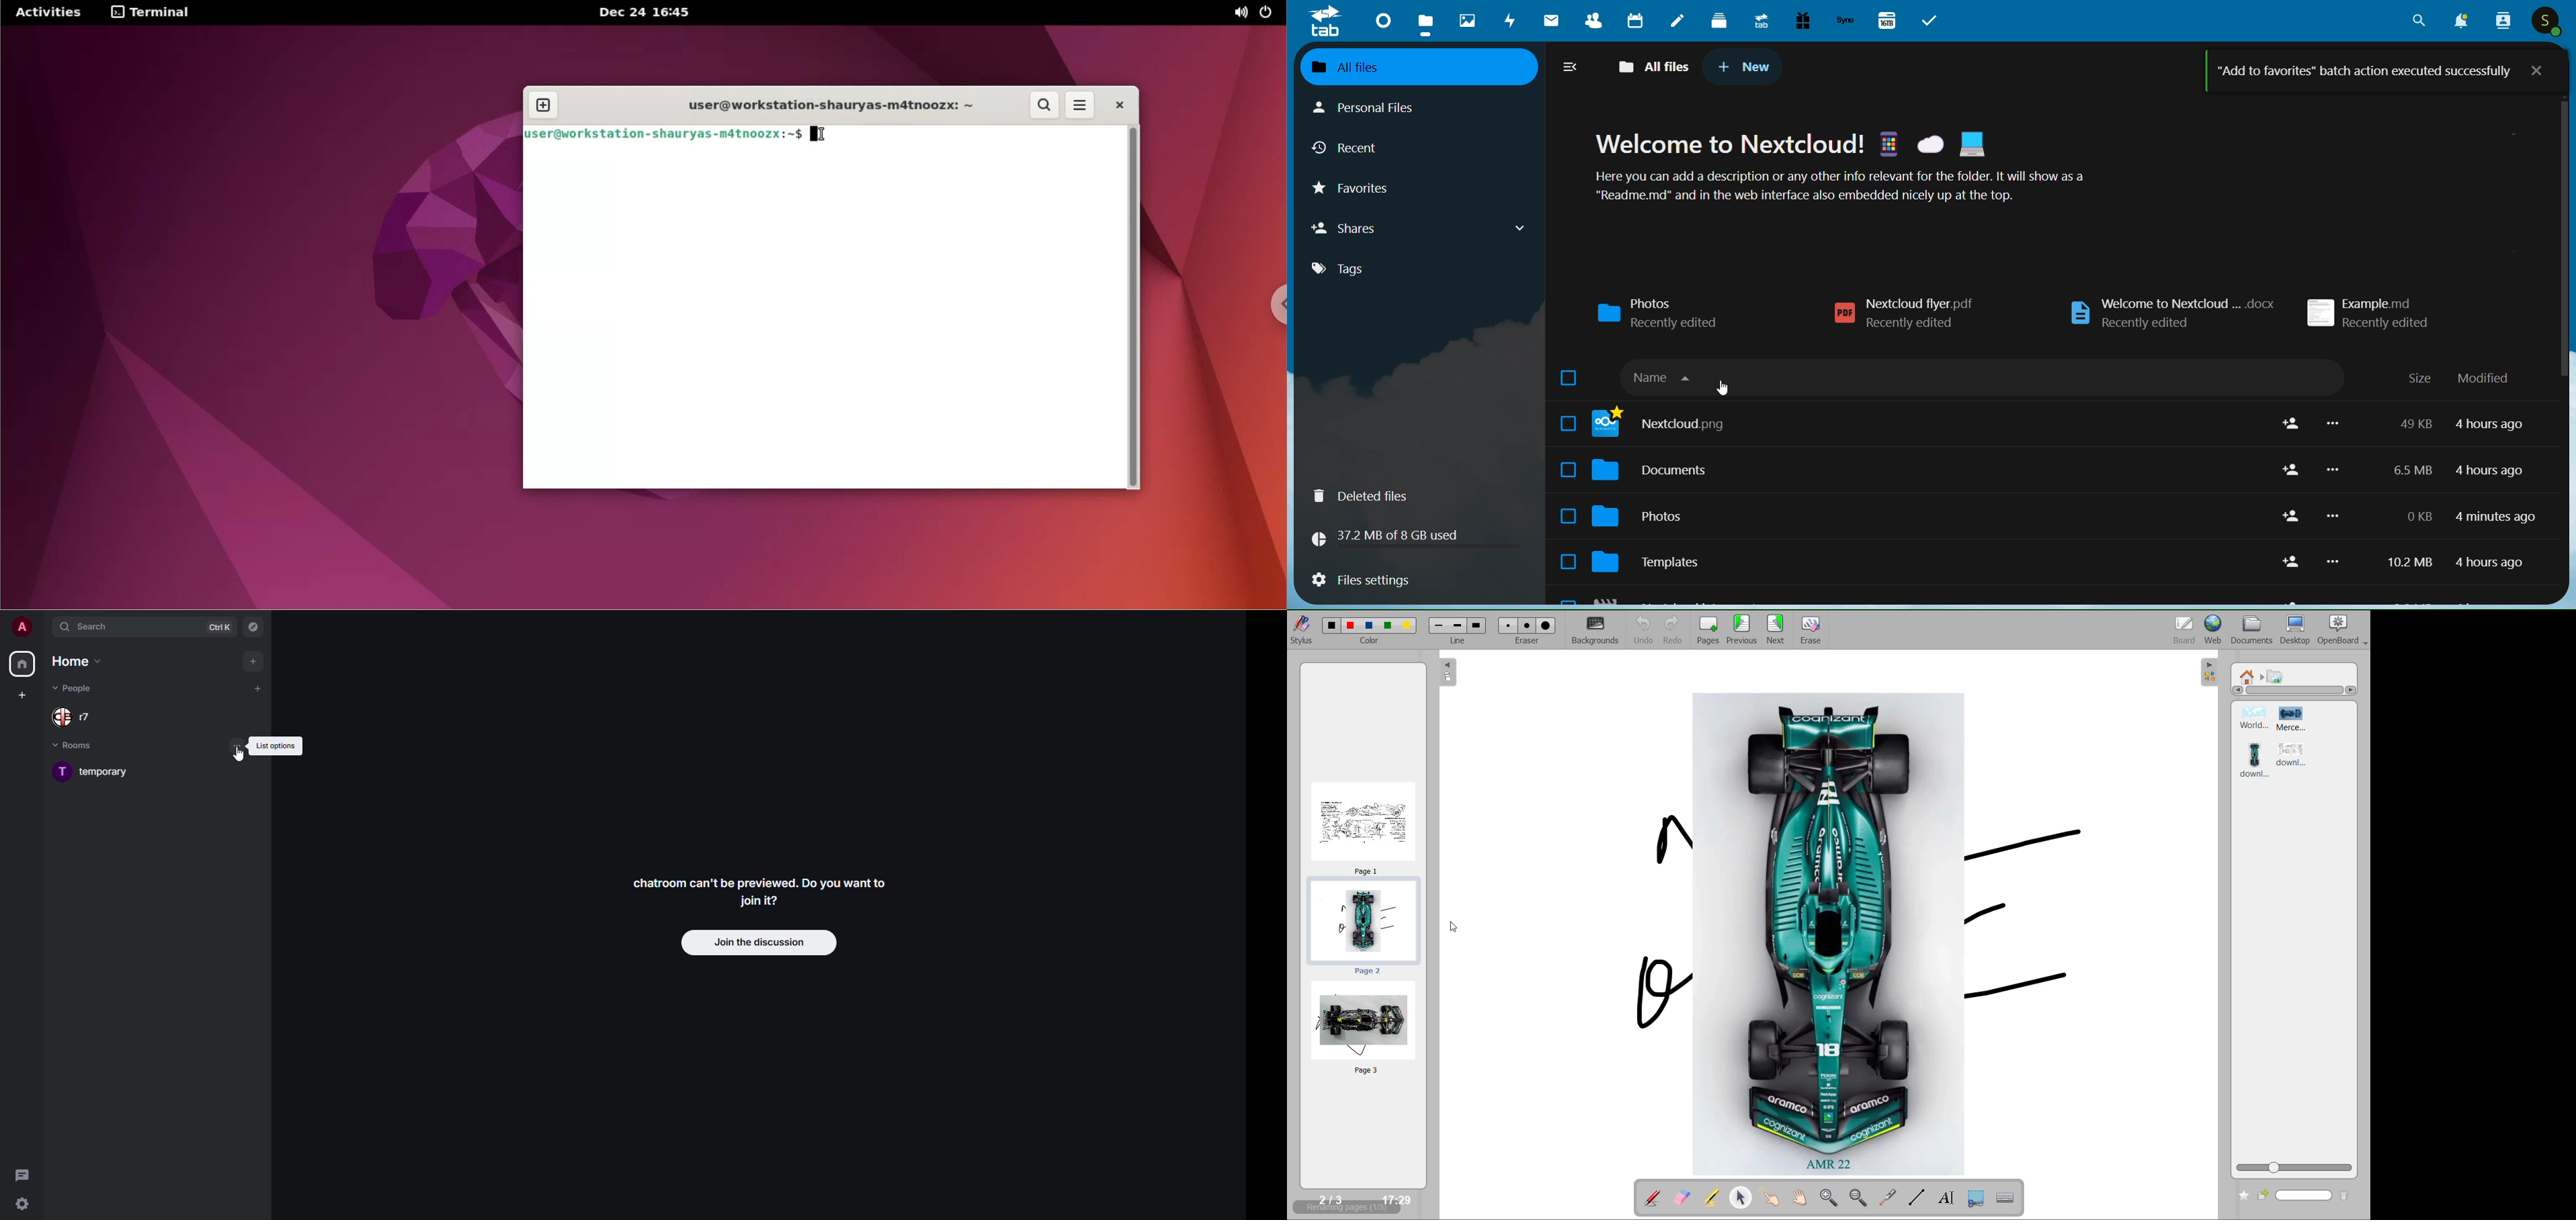 The image size is (2576, 1232). What do you see at coordinates (1589, 21) in the screenshot?
I see `contacts` at bounding box center [1589, 21].